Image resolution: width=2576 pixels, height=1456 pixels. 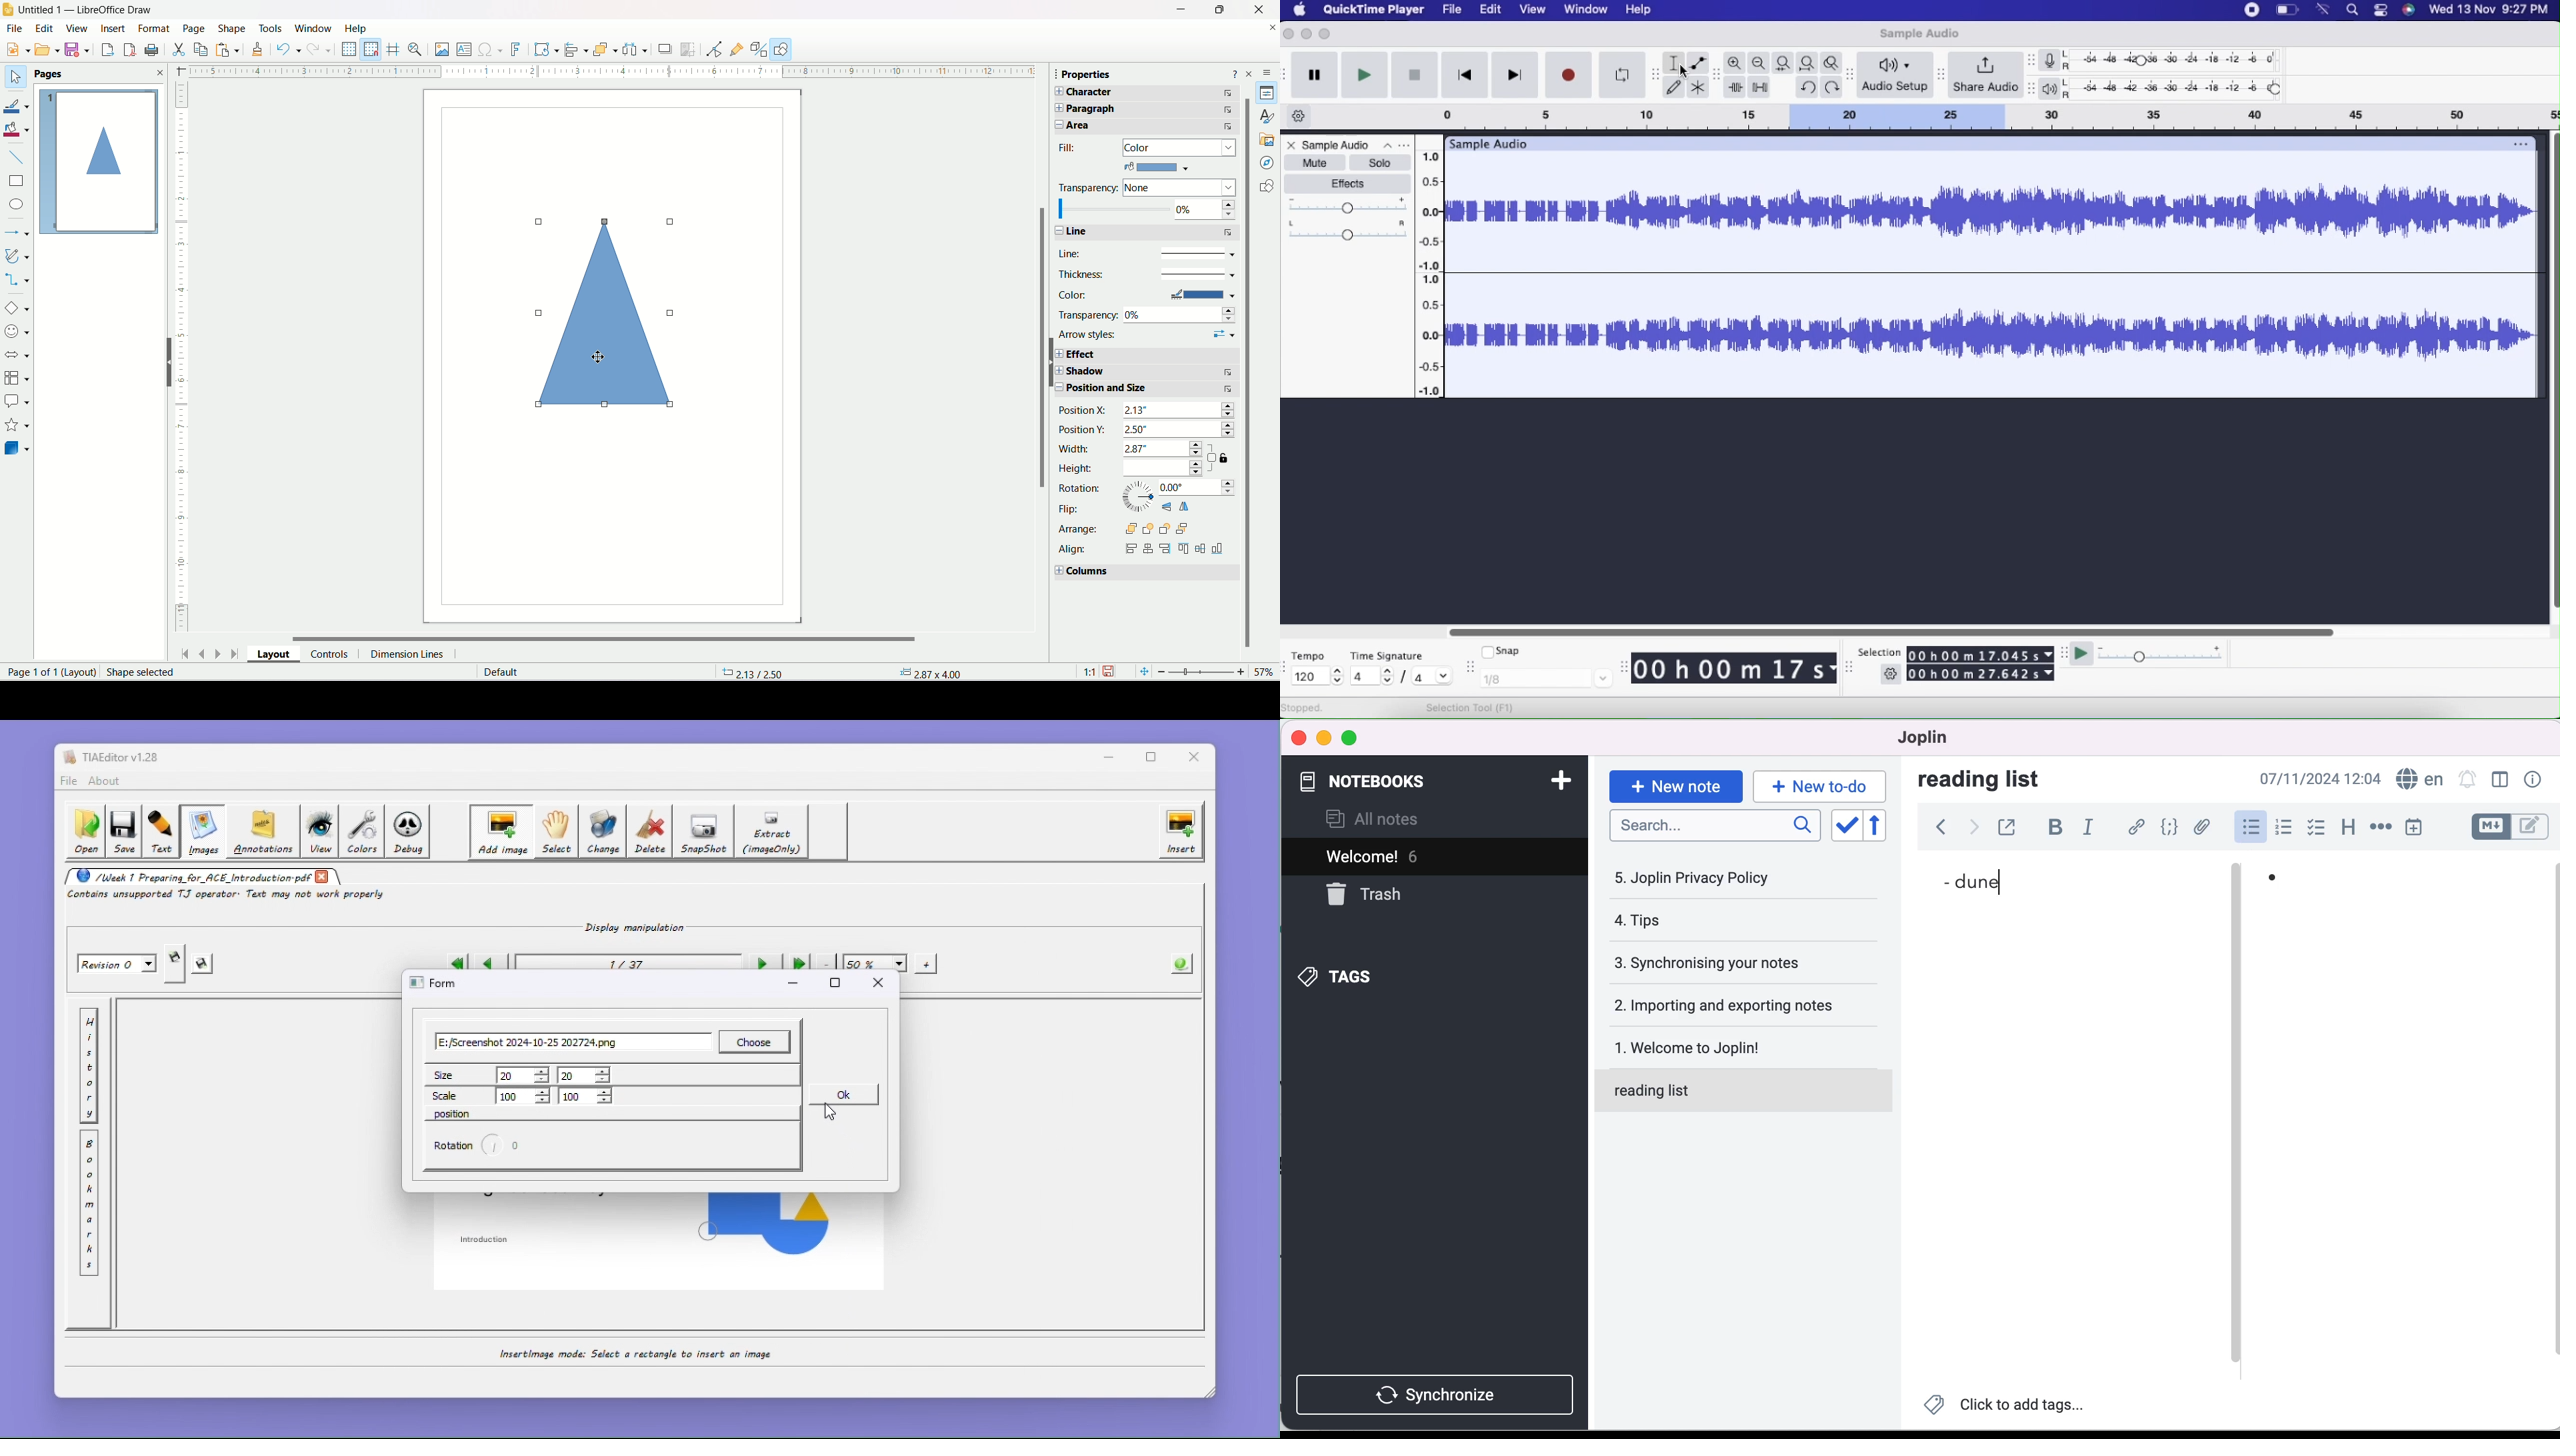 I want to click on Insert text box, so click(x=464, y=48).